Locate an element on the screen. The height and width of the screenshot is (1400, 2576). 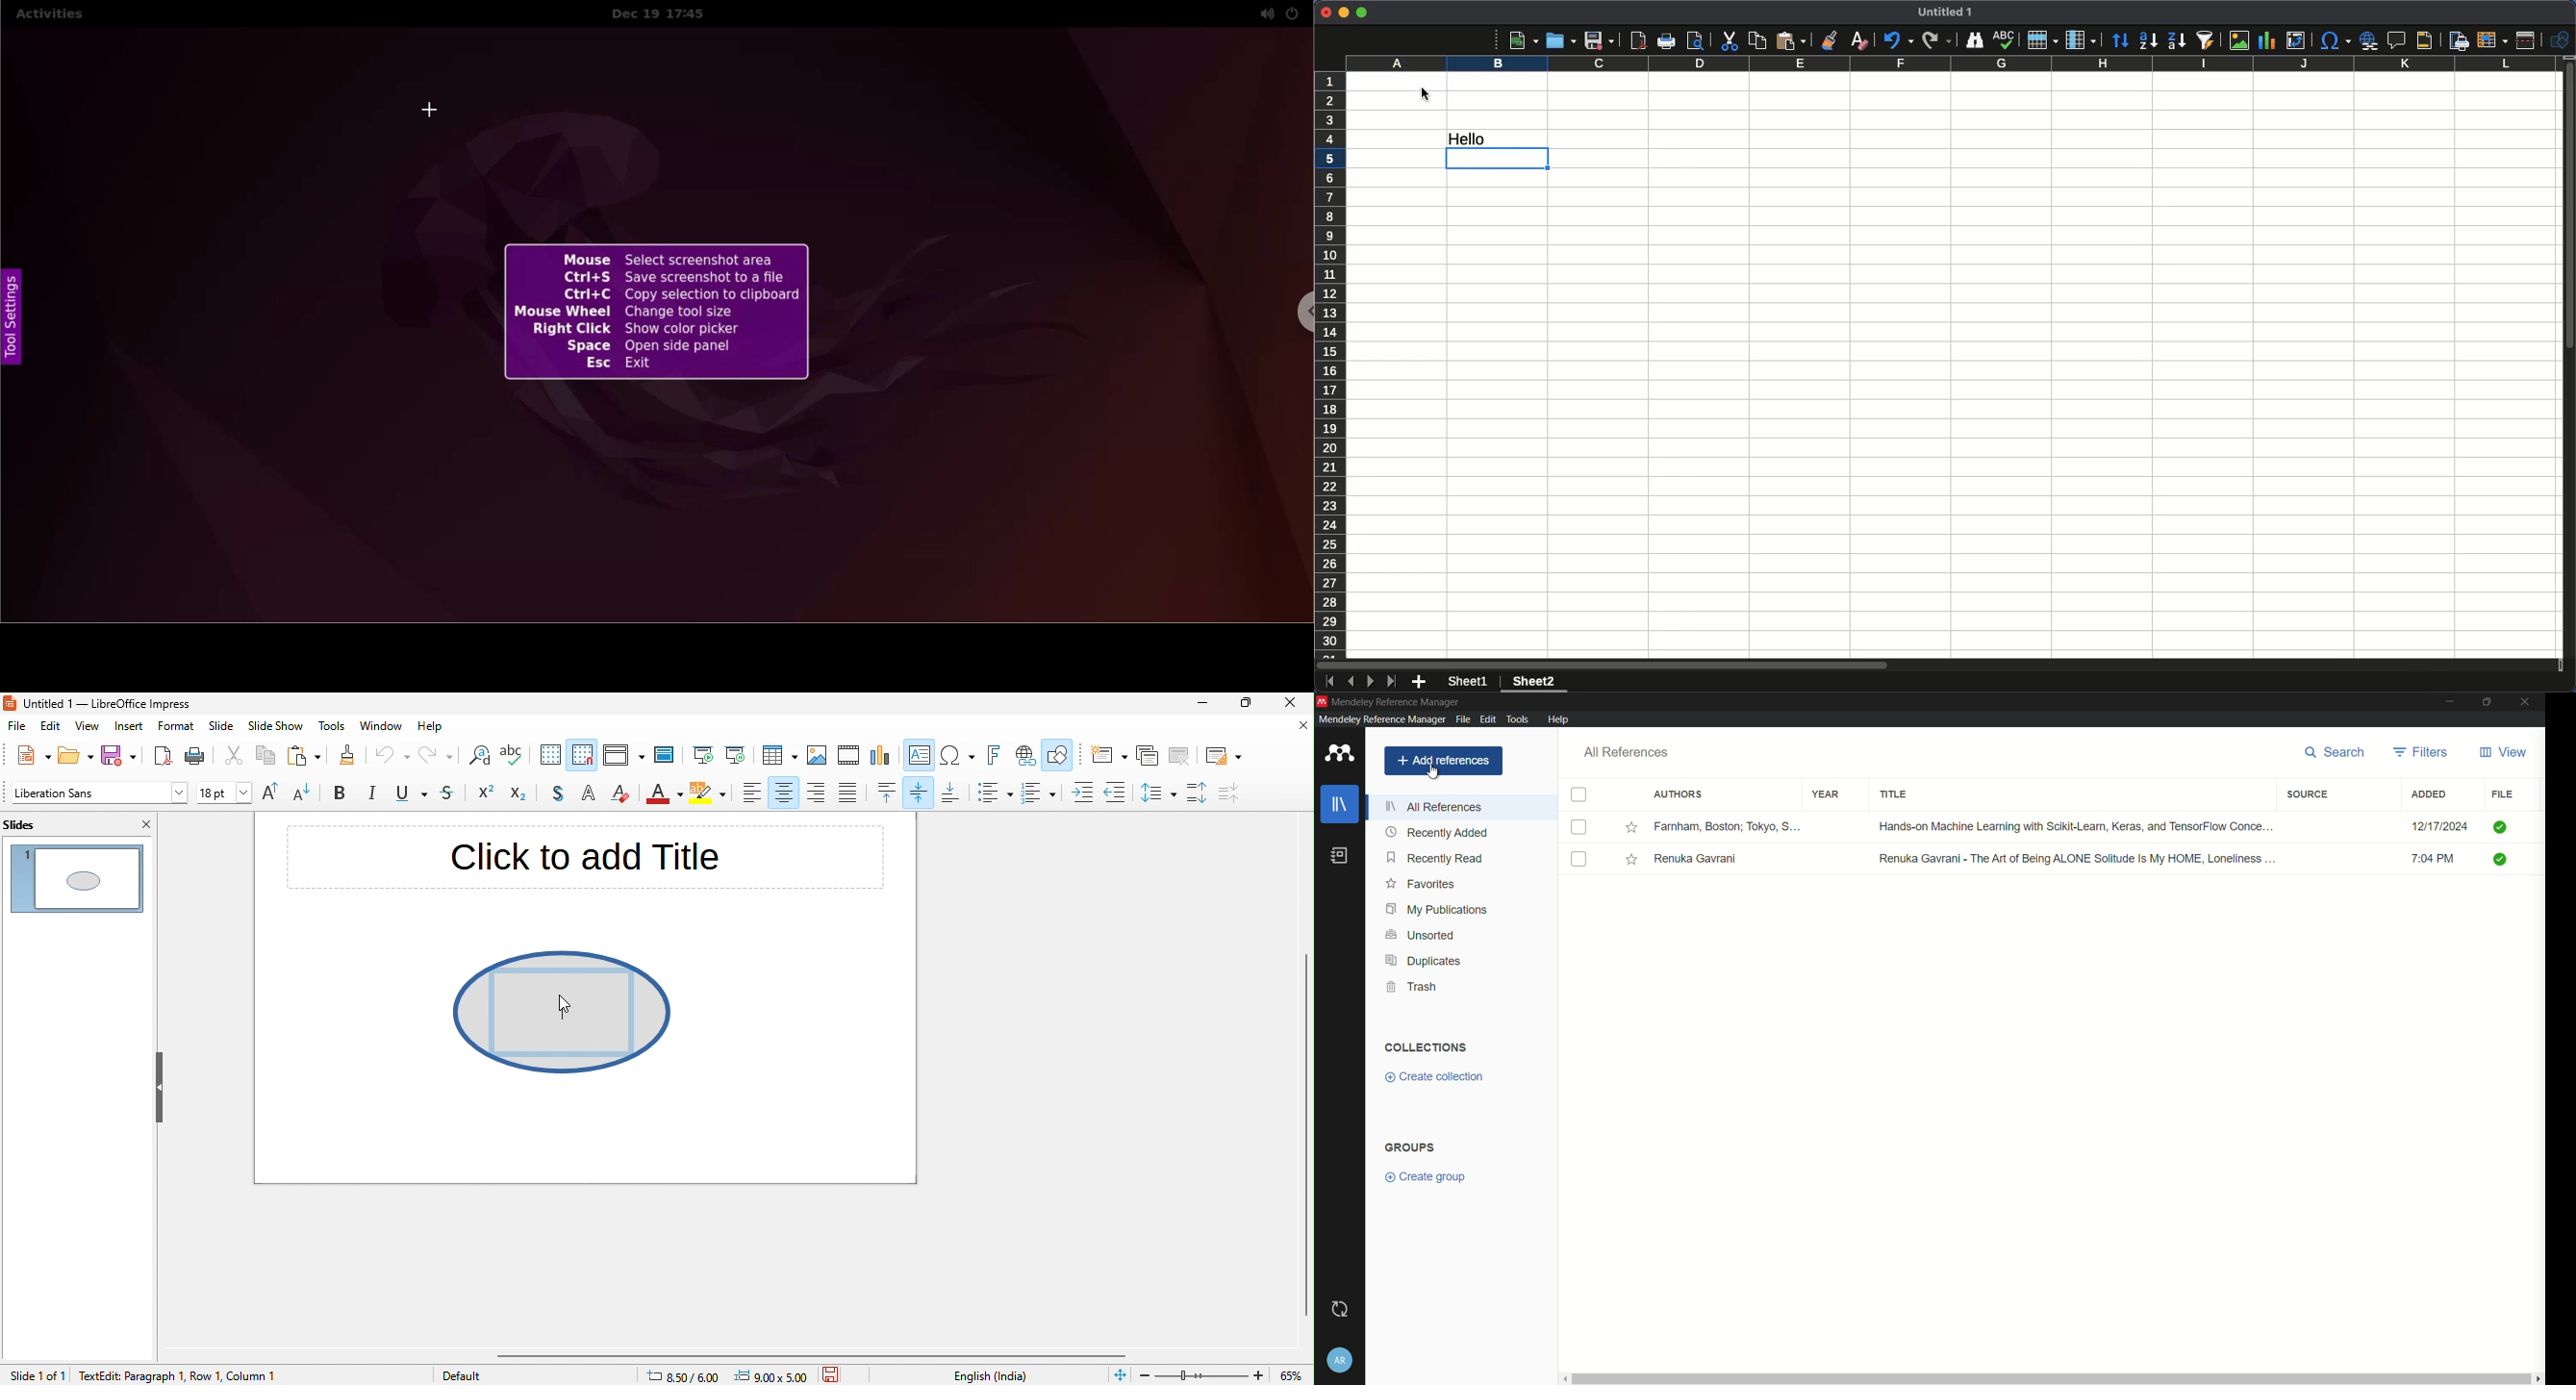
Chart is located at coordinates (2265, 42).